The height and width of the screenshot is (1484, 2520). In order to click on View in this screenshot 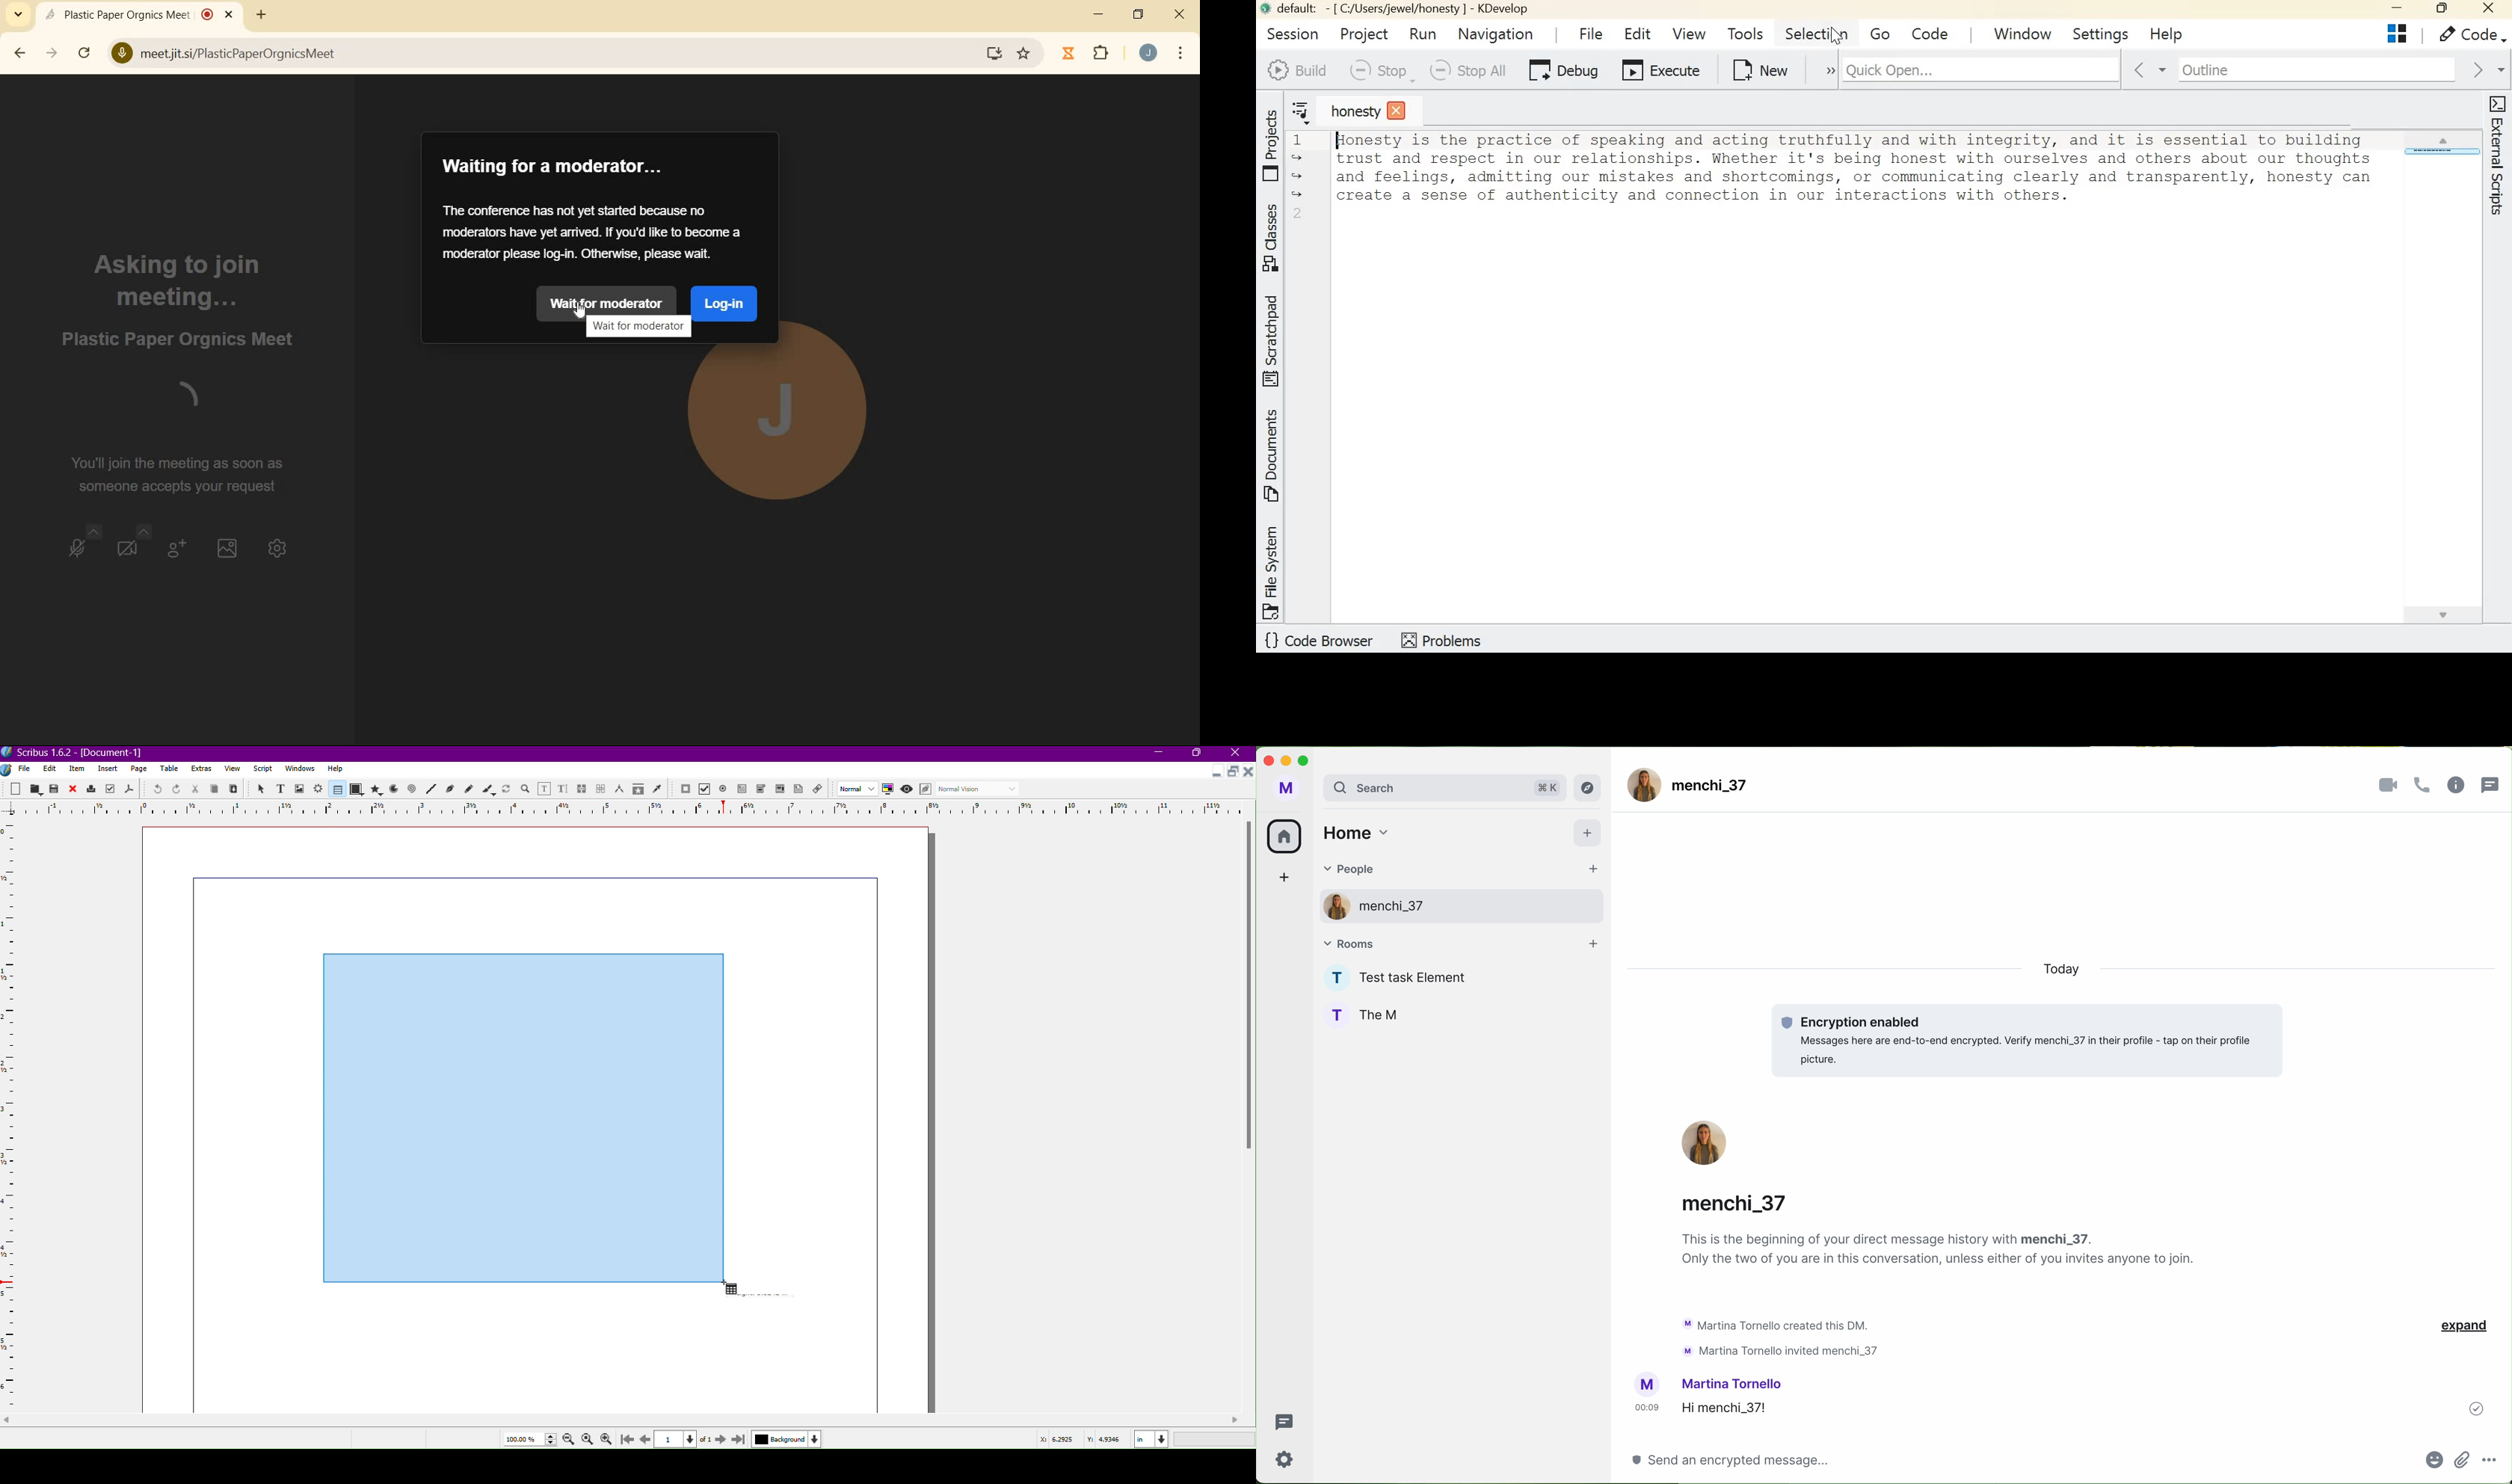, I will do `click(232, 771)`.